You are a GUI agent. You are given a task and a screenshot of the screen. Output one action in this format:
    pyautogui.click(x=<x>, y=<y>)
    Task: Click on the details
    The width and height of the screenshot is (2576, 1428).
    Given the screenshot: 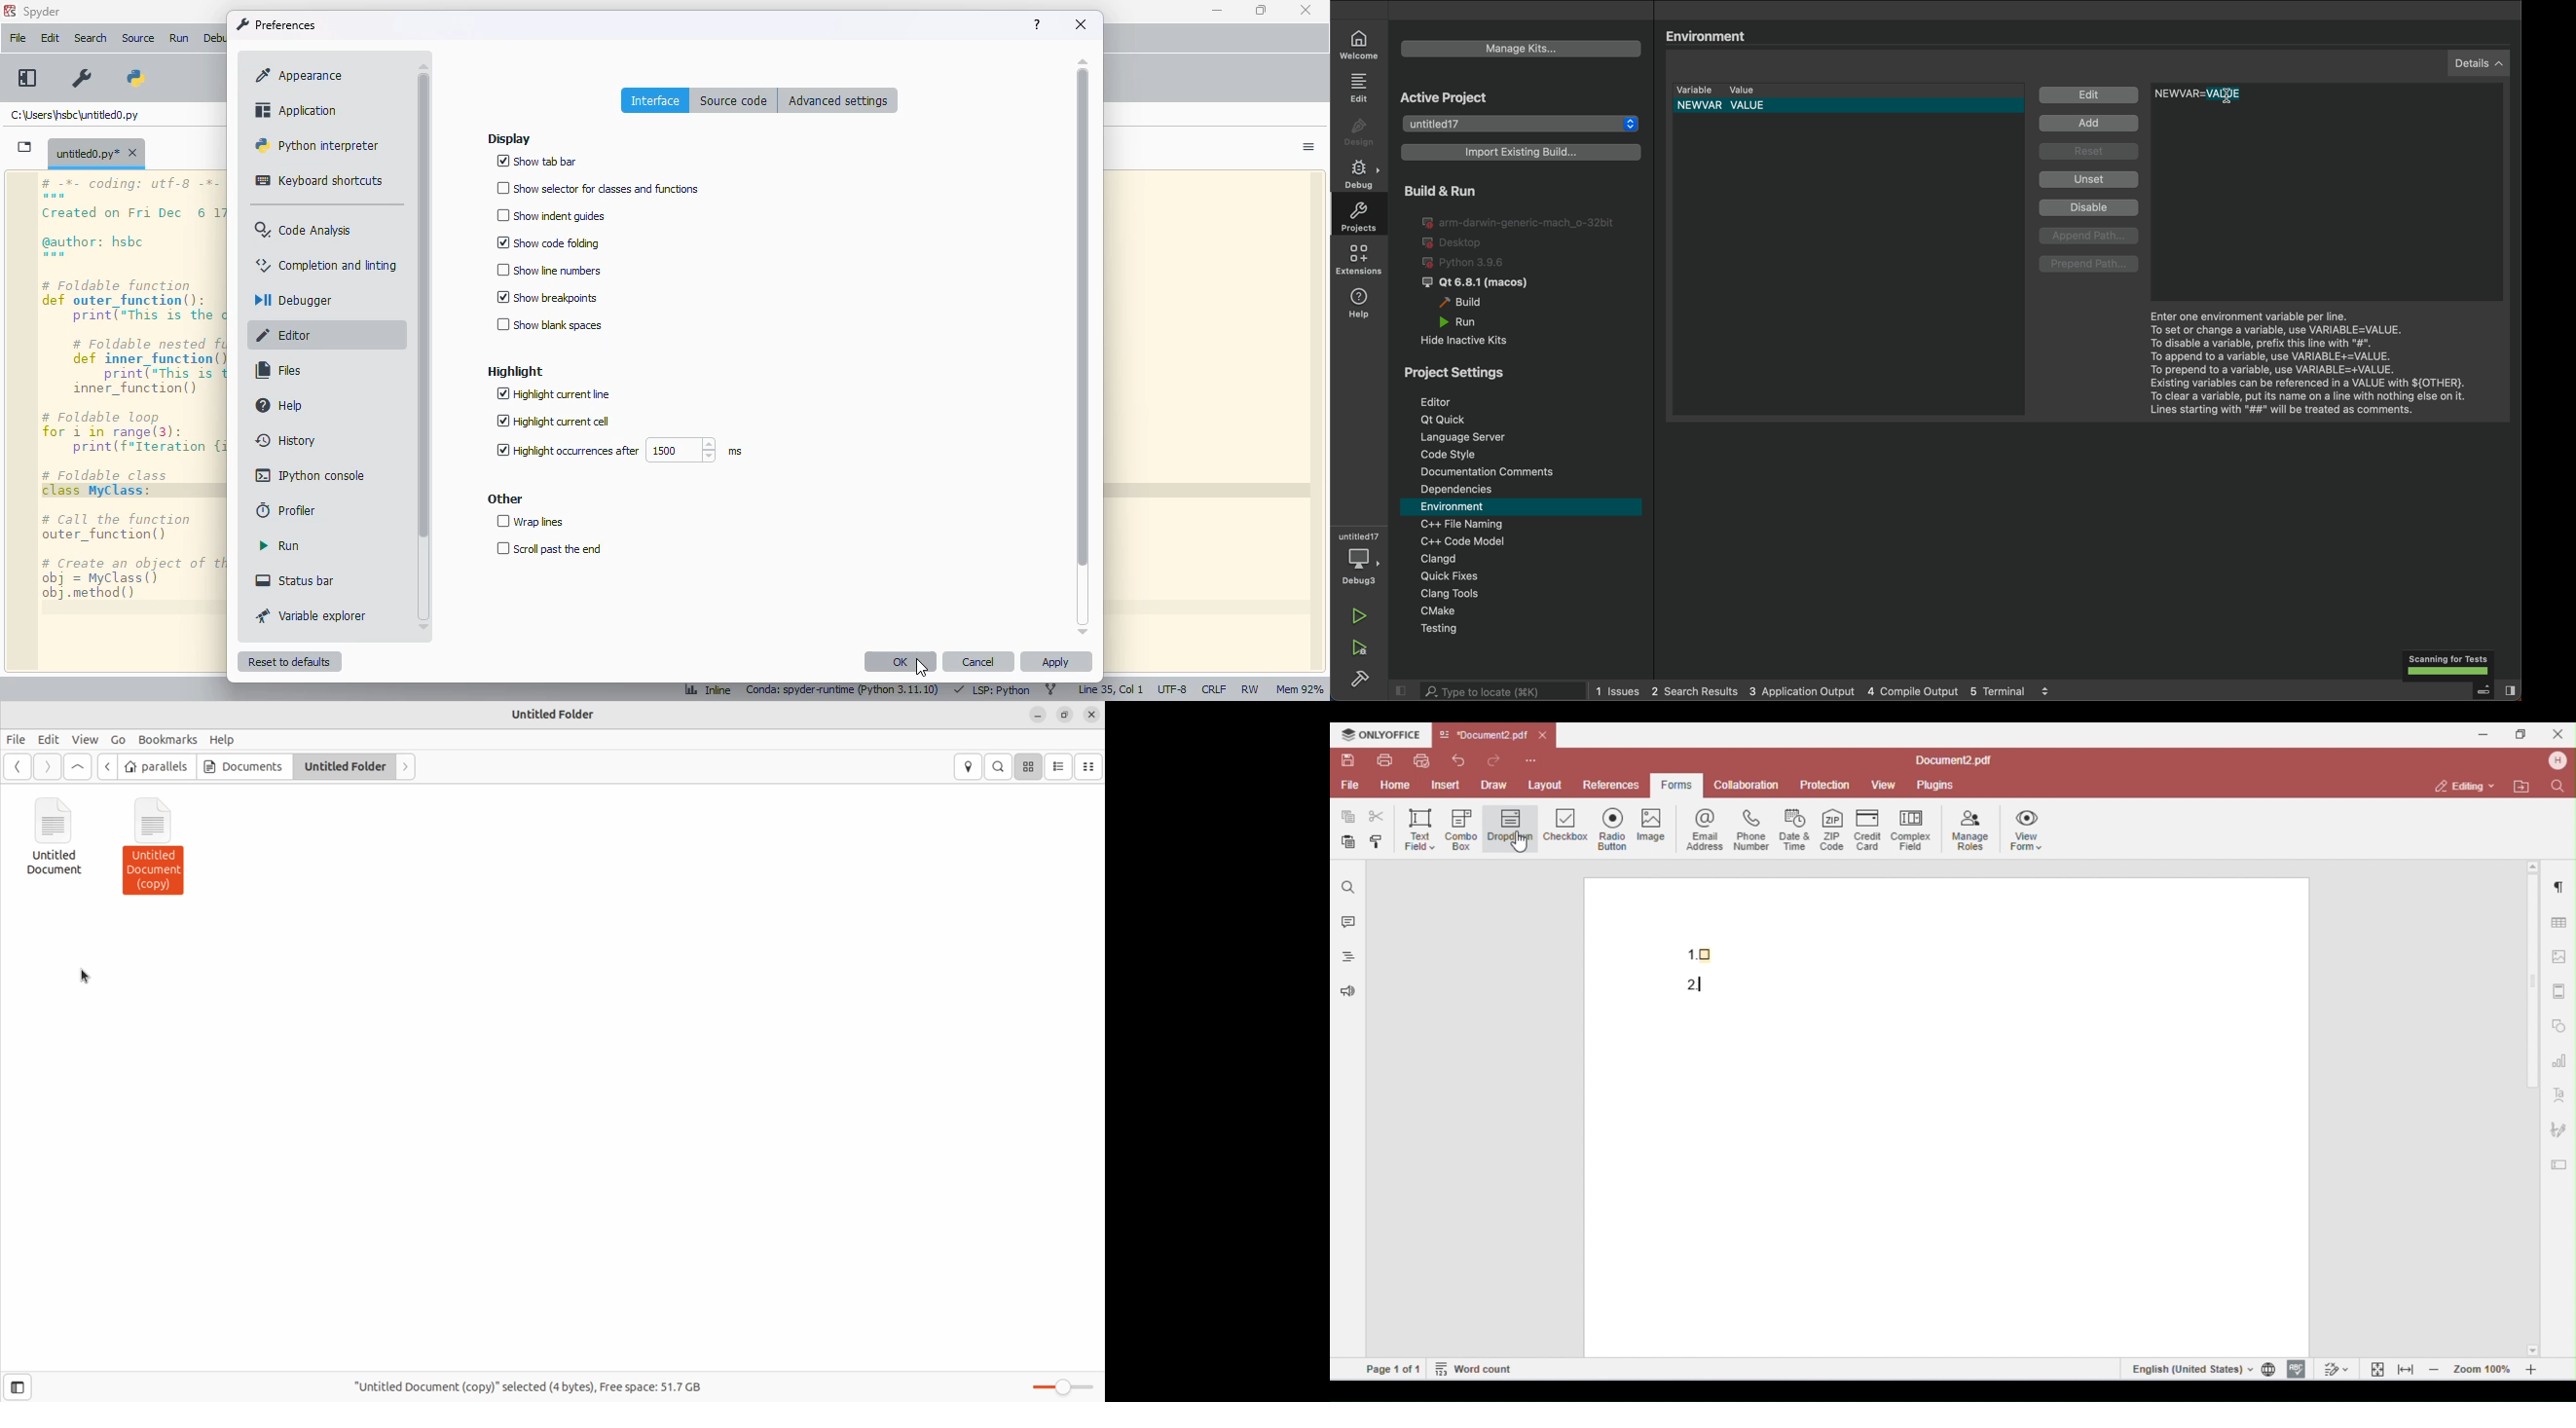 What is the action you would take?
    pyautogui.click(x=2482, y=62)
    